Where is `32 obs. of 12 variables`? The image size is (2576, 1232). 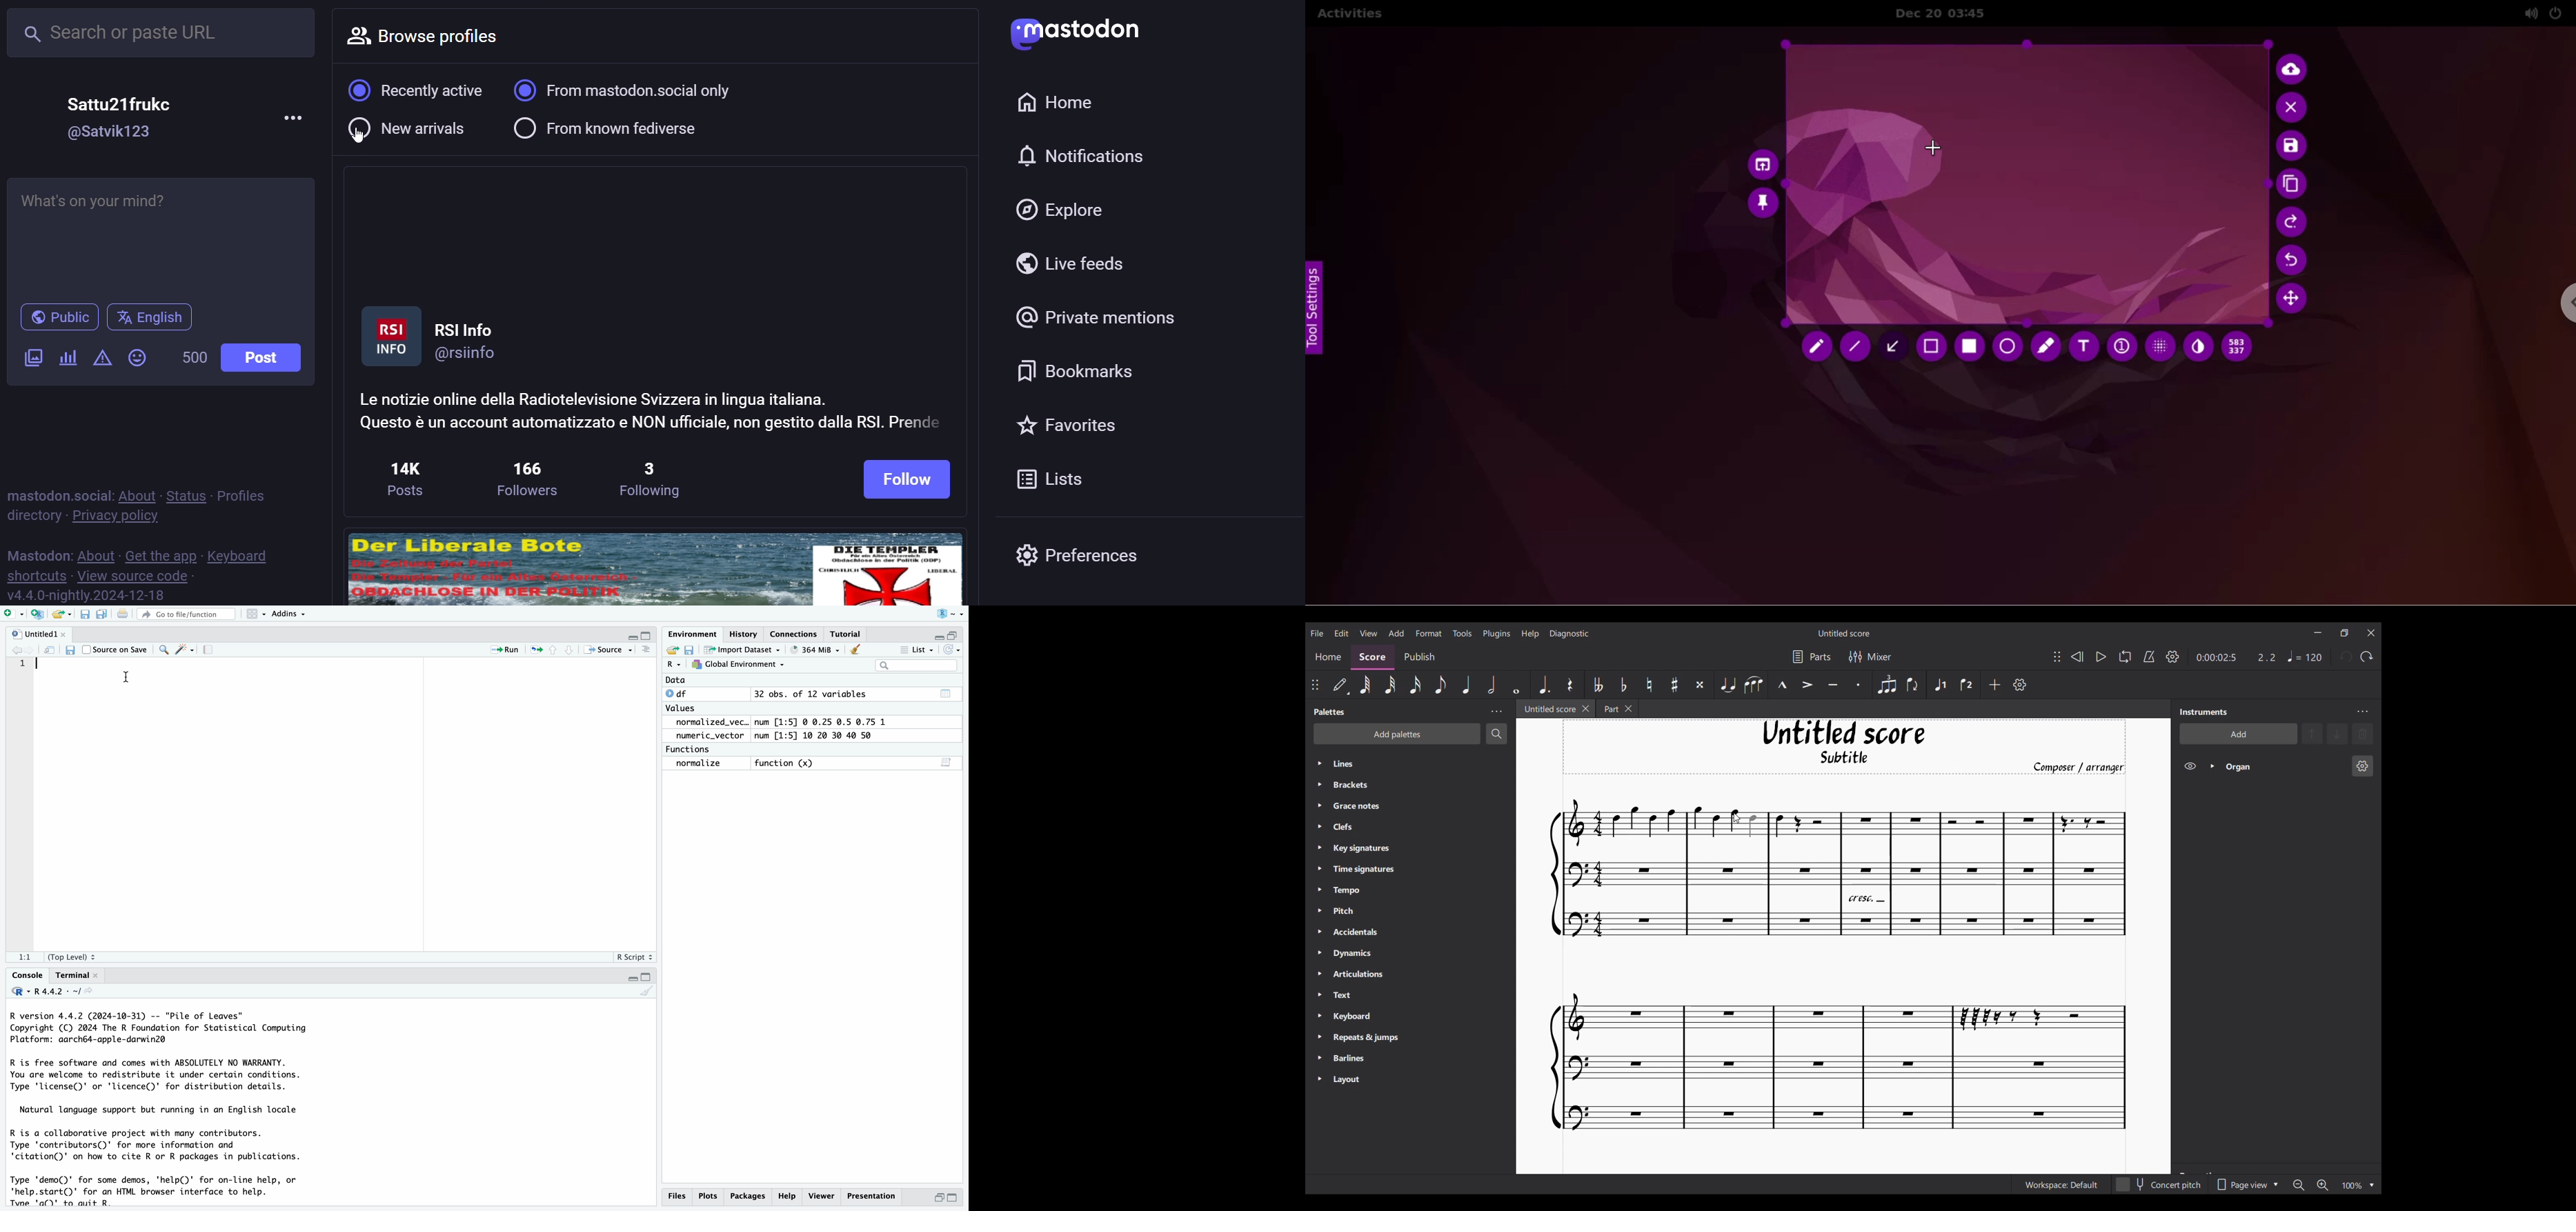 32 obs. of 12 variables is located at coordinates (810, 695).